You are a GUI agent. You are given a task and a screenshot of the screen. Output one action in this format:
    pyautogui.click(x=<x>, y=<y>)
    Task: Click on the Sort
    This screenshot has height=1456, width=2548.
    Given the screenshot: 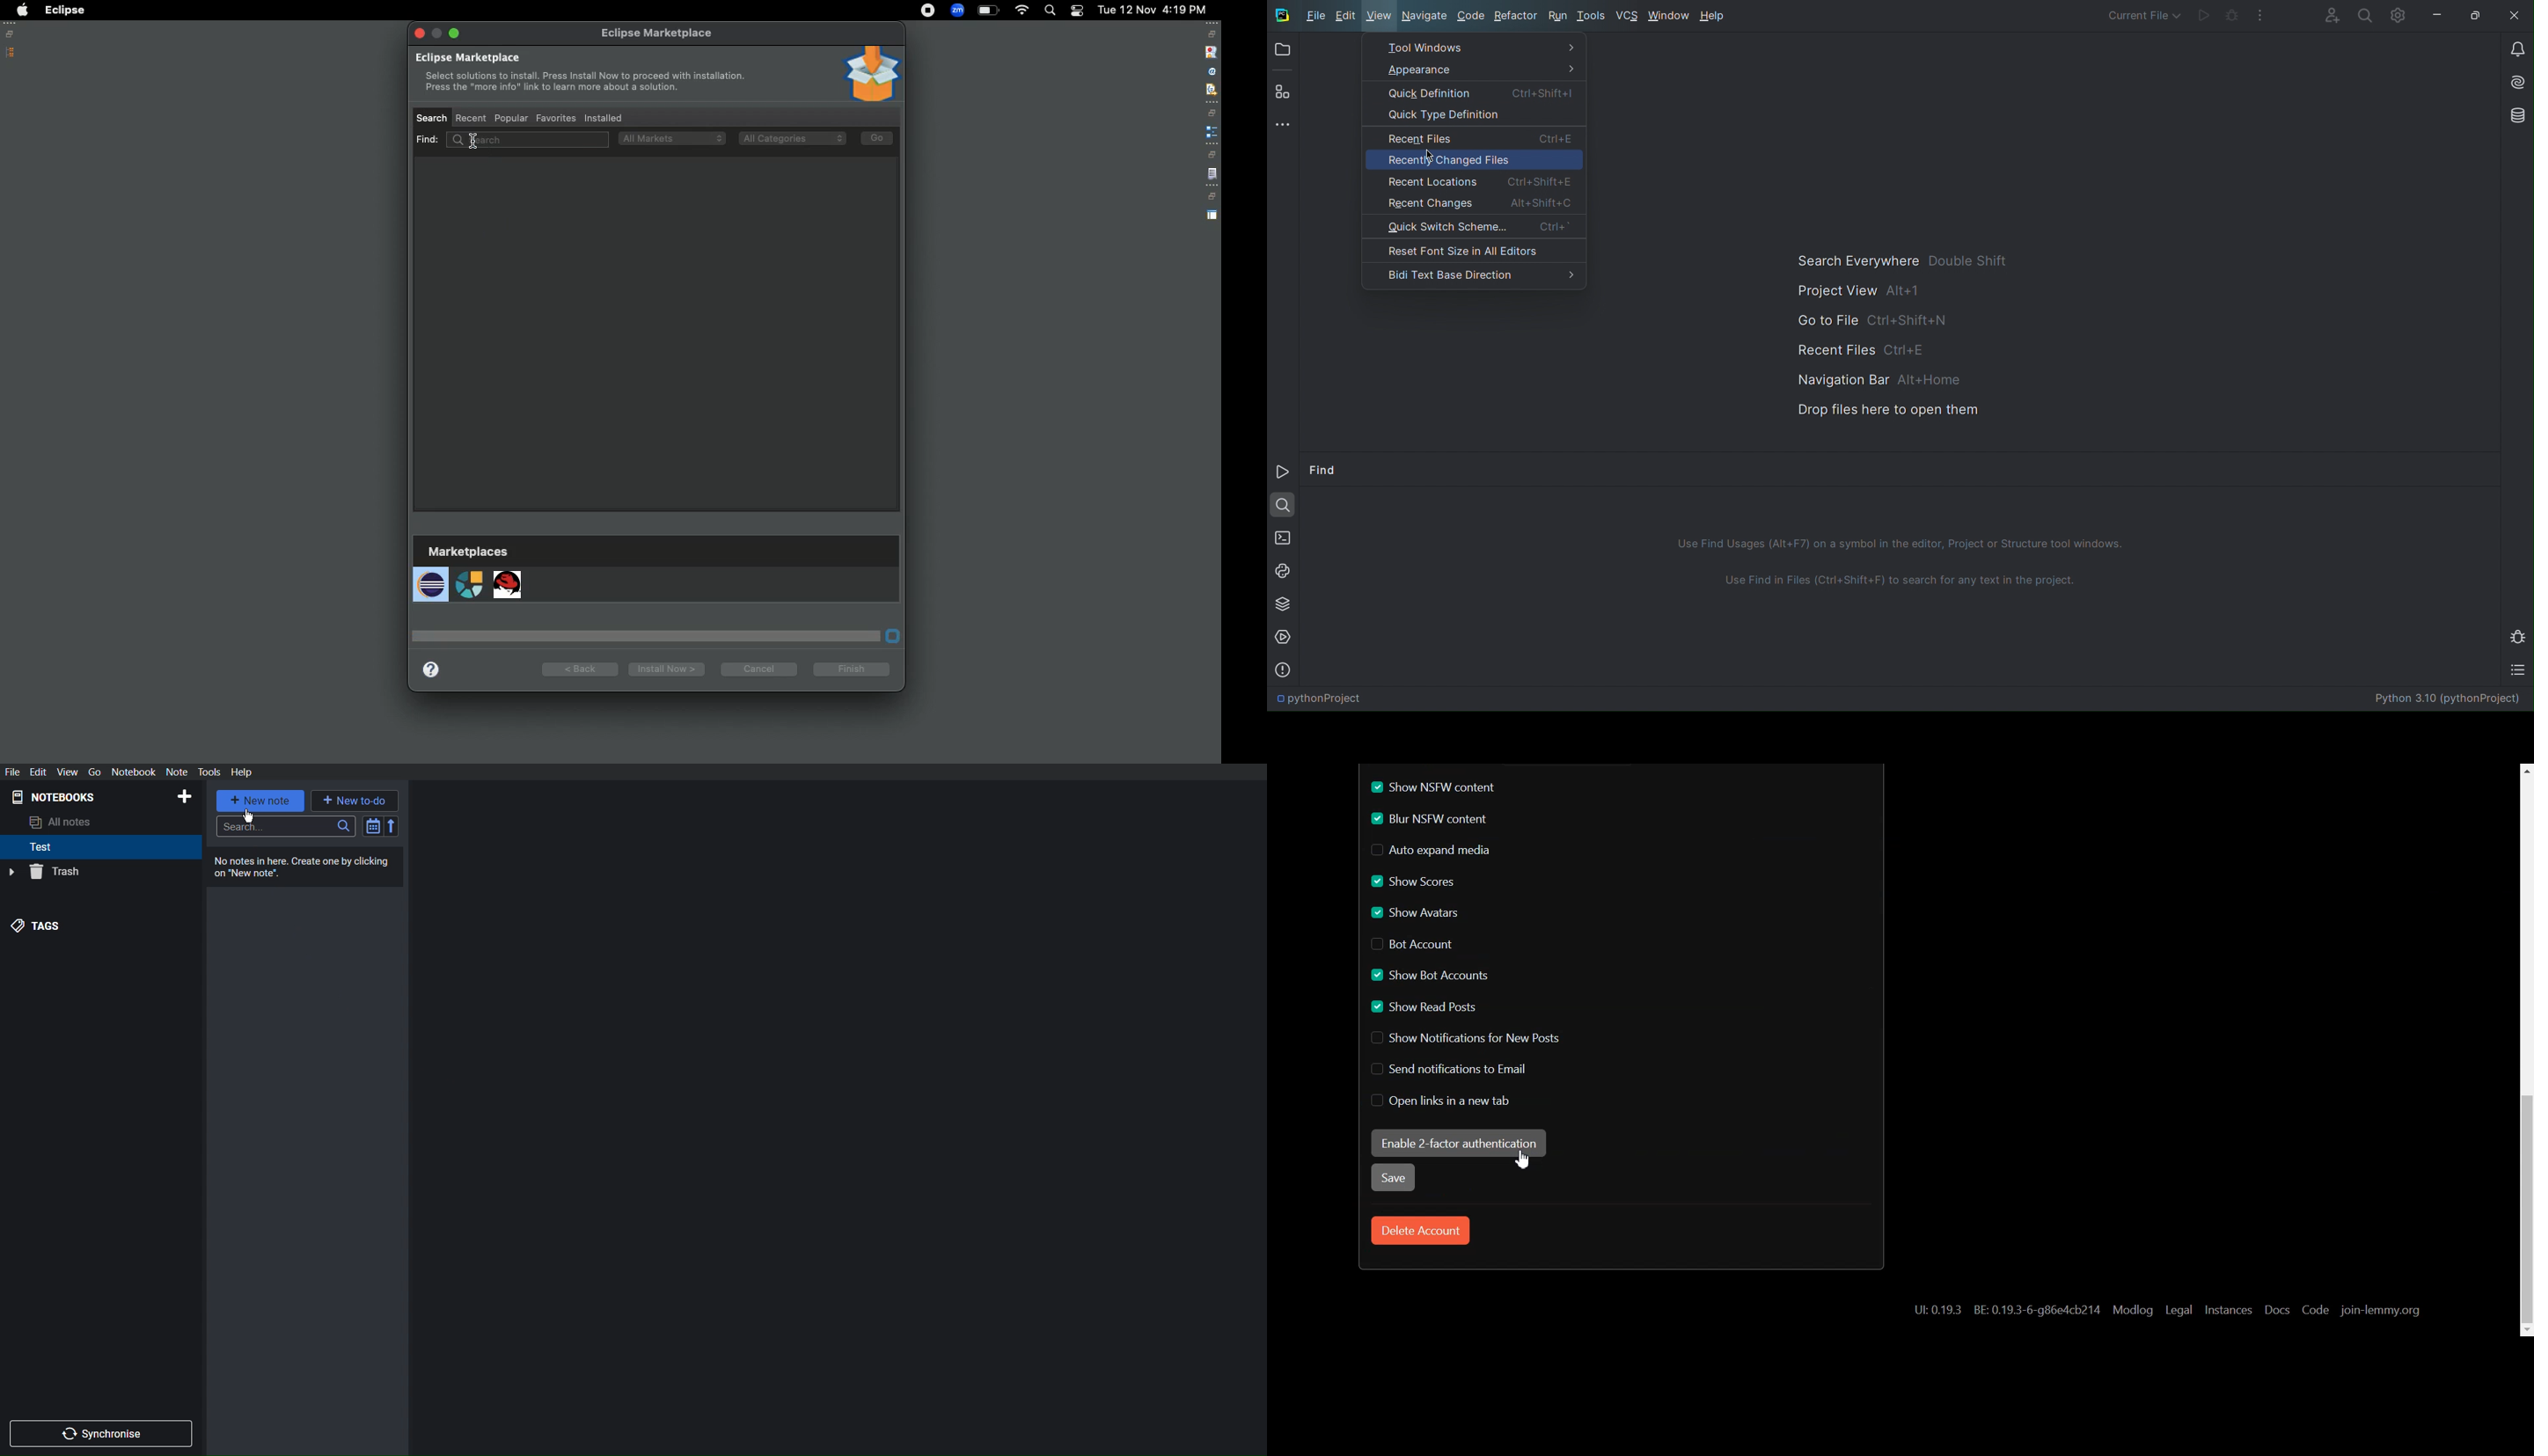 What is the action you would take?
    pyautogui.click(x=381, y=826)
    